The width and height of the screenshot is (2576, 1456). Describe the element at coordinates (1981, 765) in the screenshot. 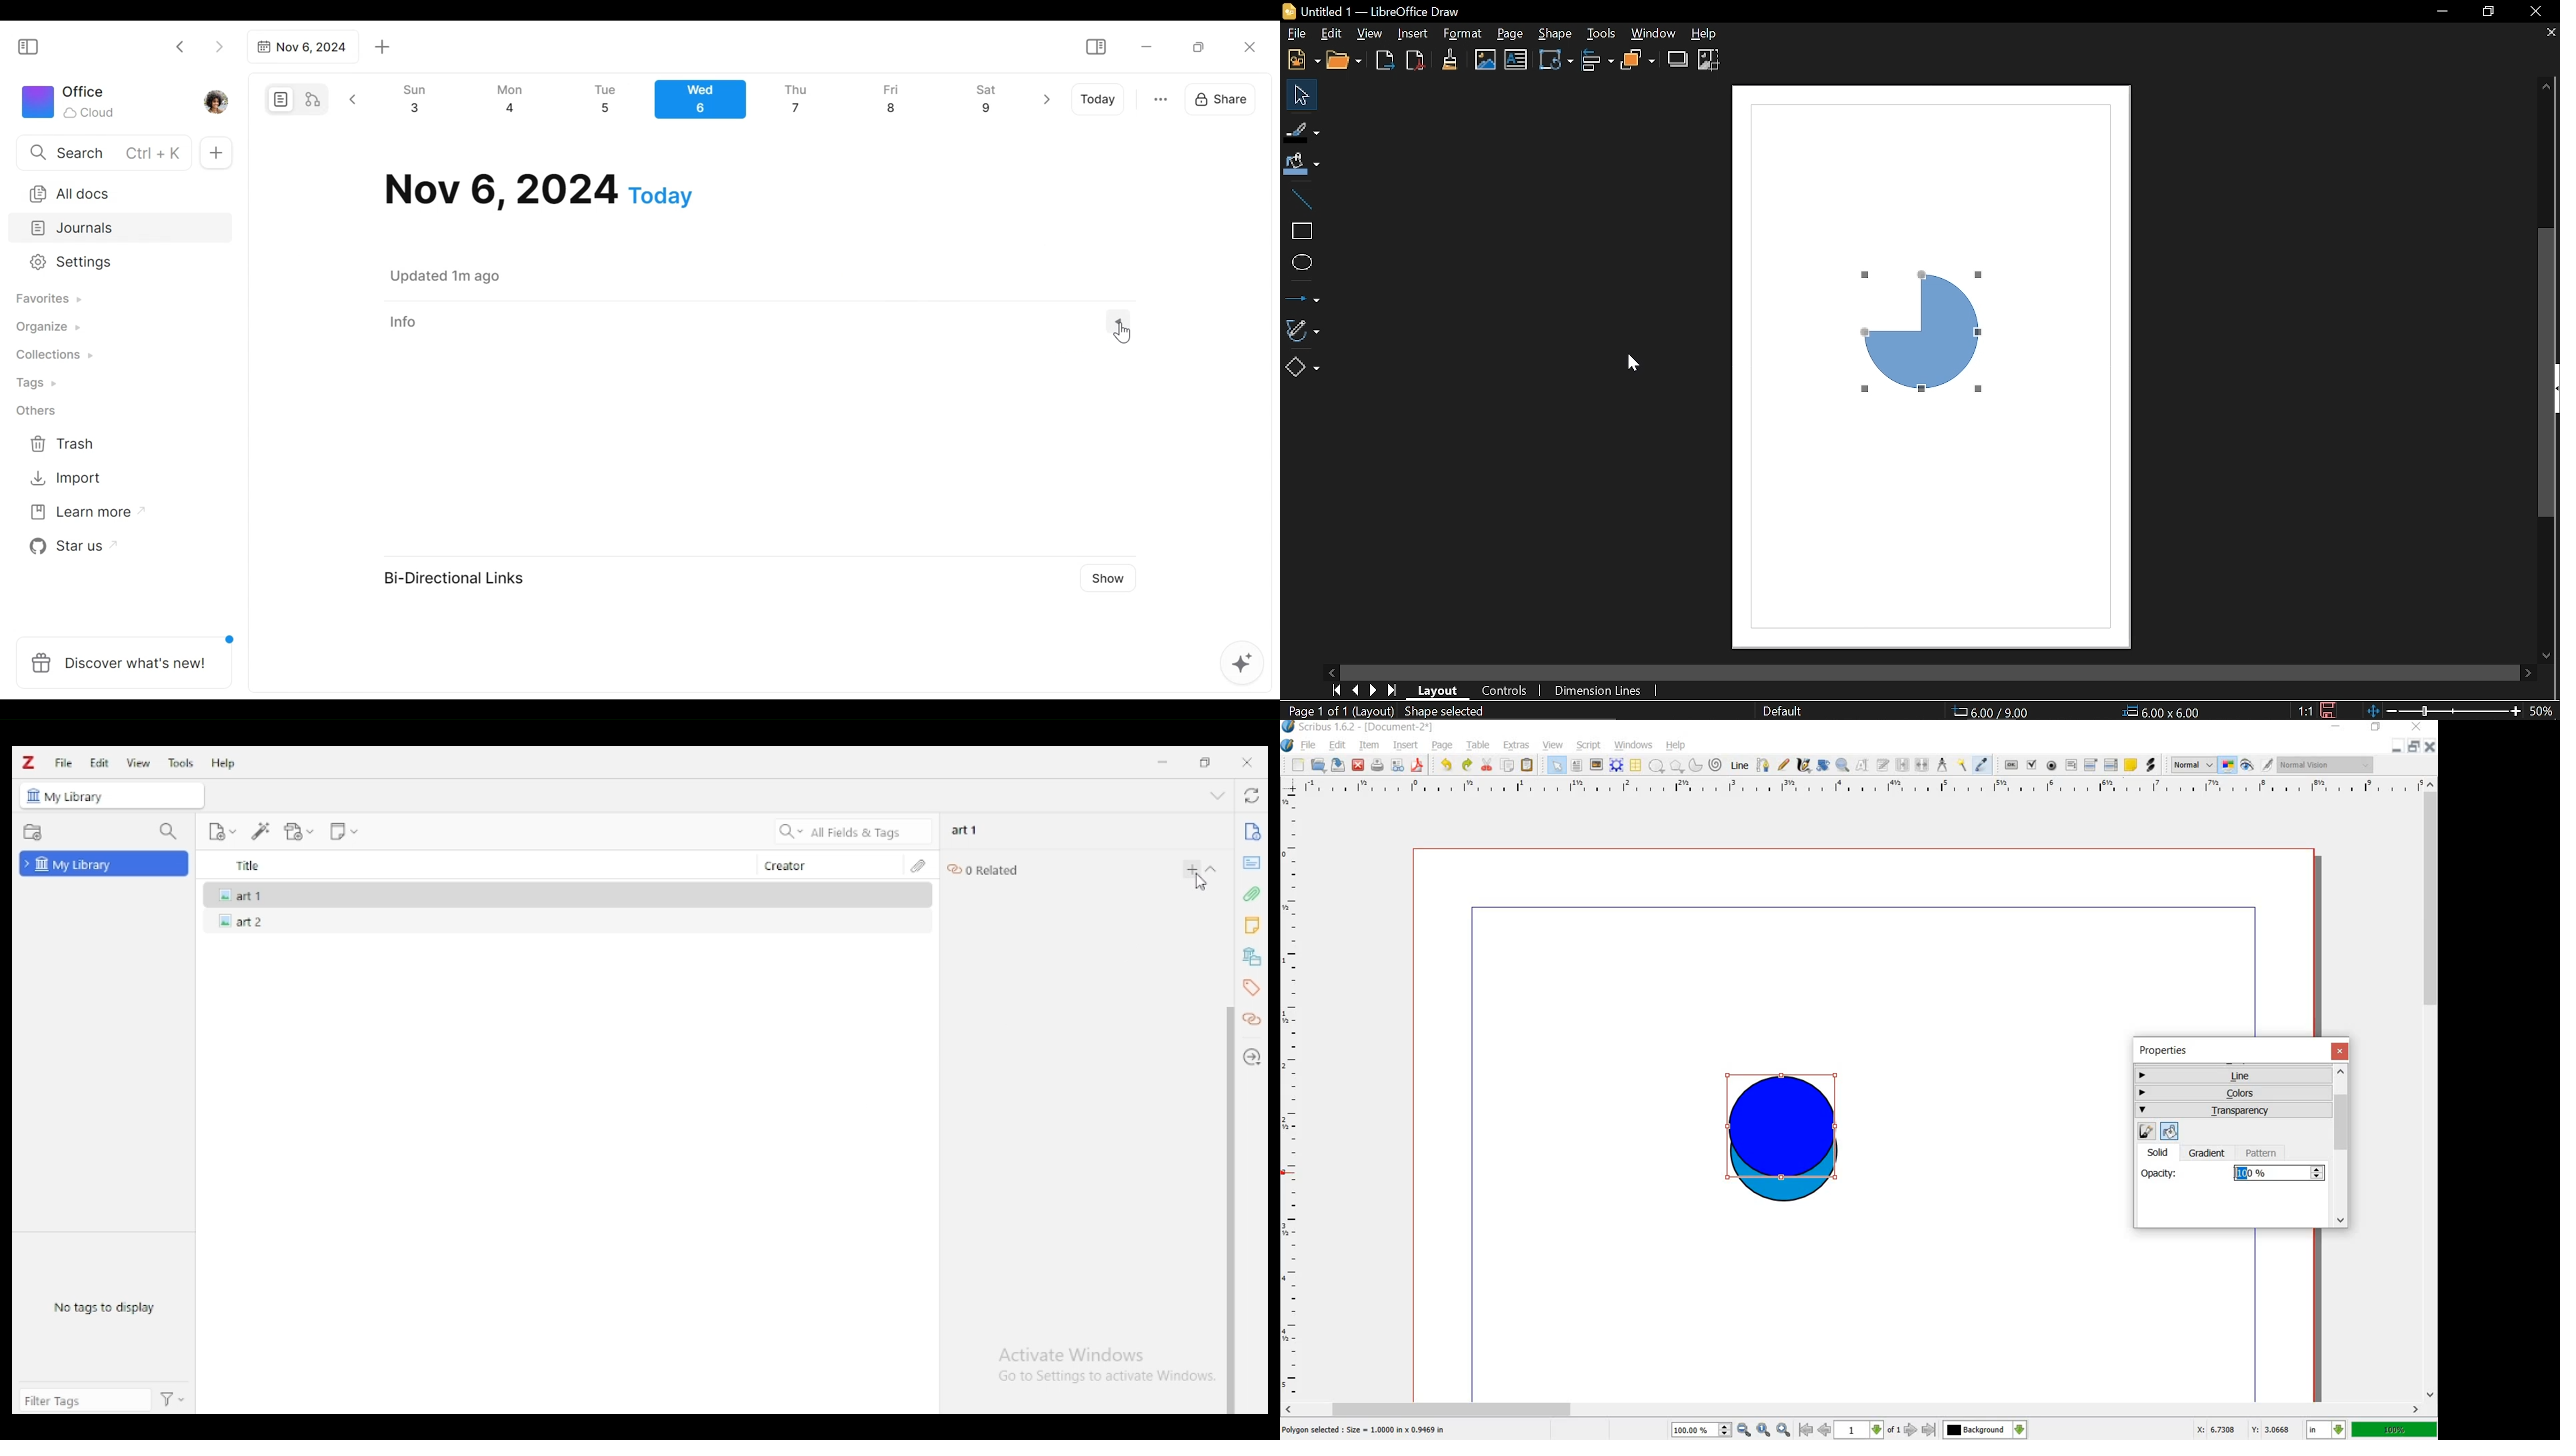

I see `eye dropper` at that location.